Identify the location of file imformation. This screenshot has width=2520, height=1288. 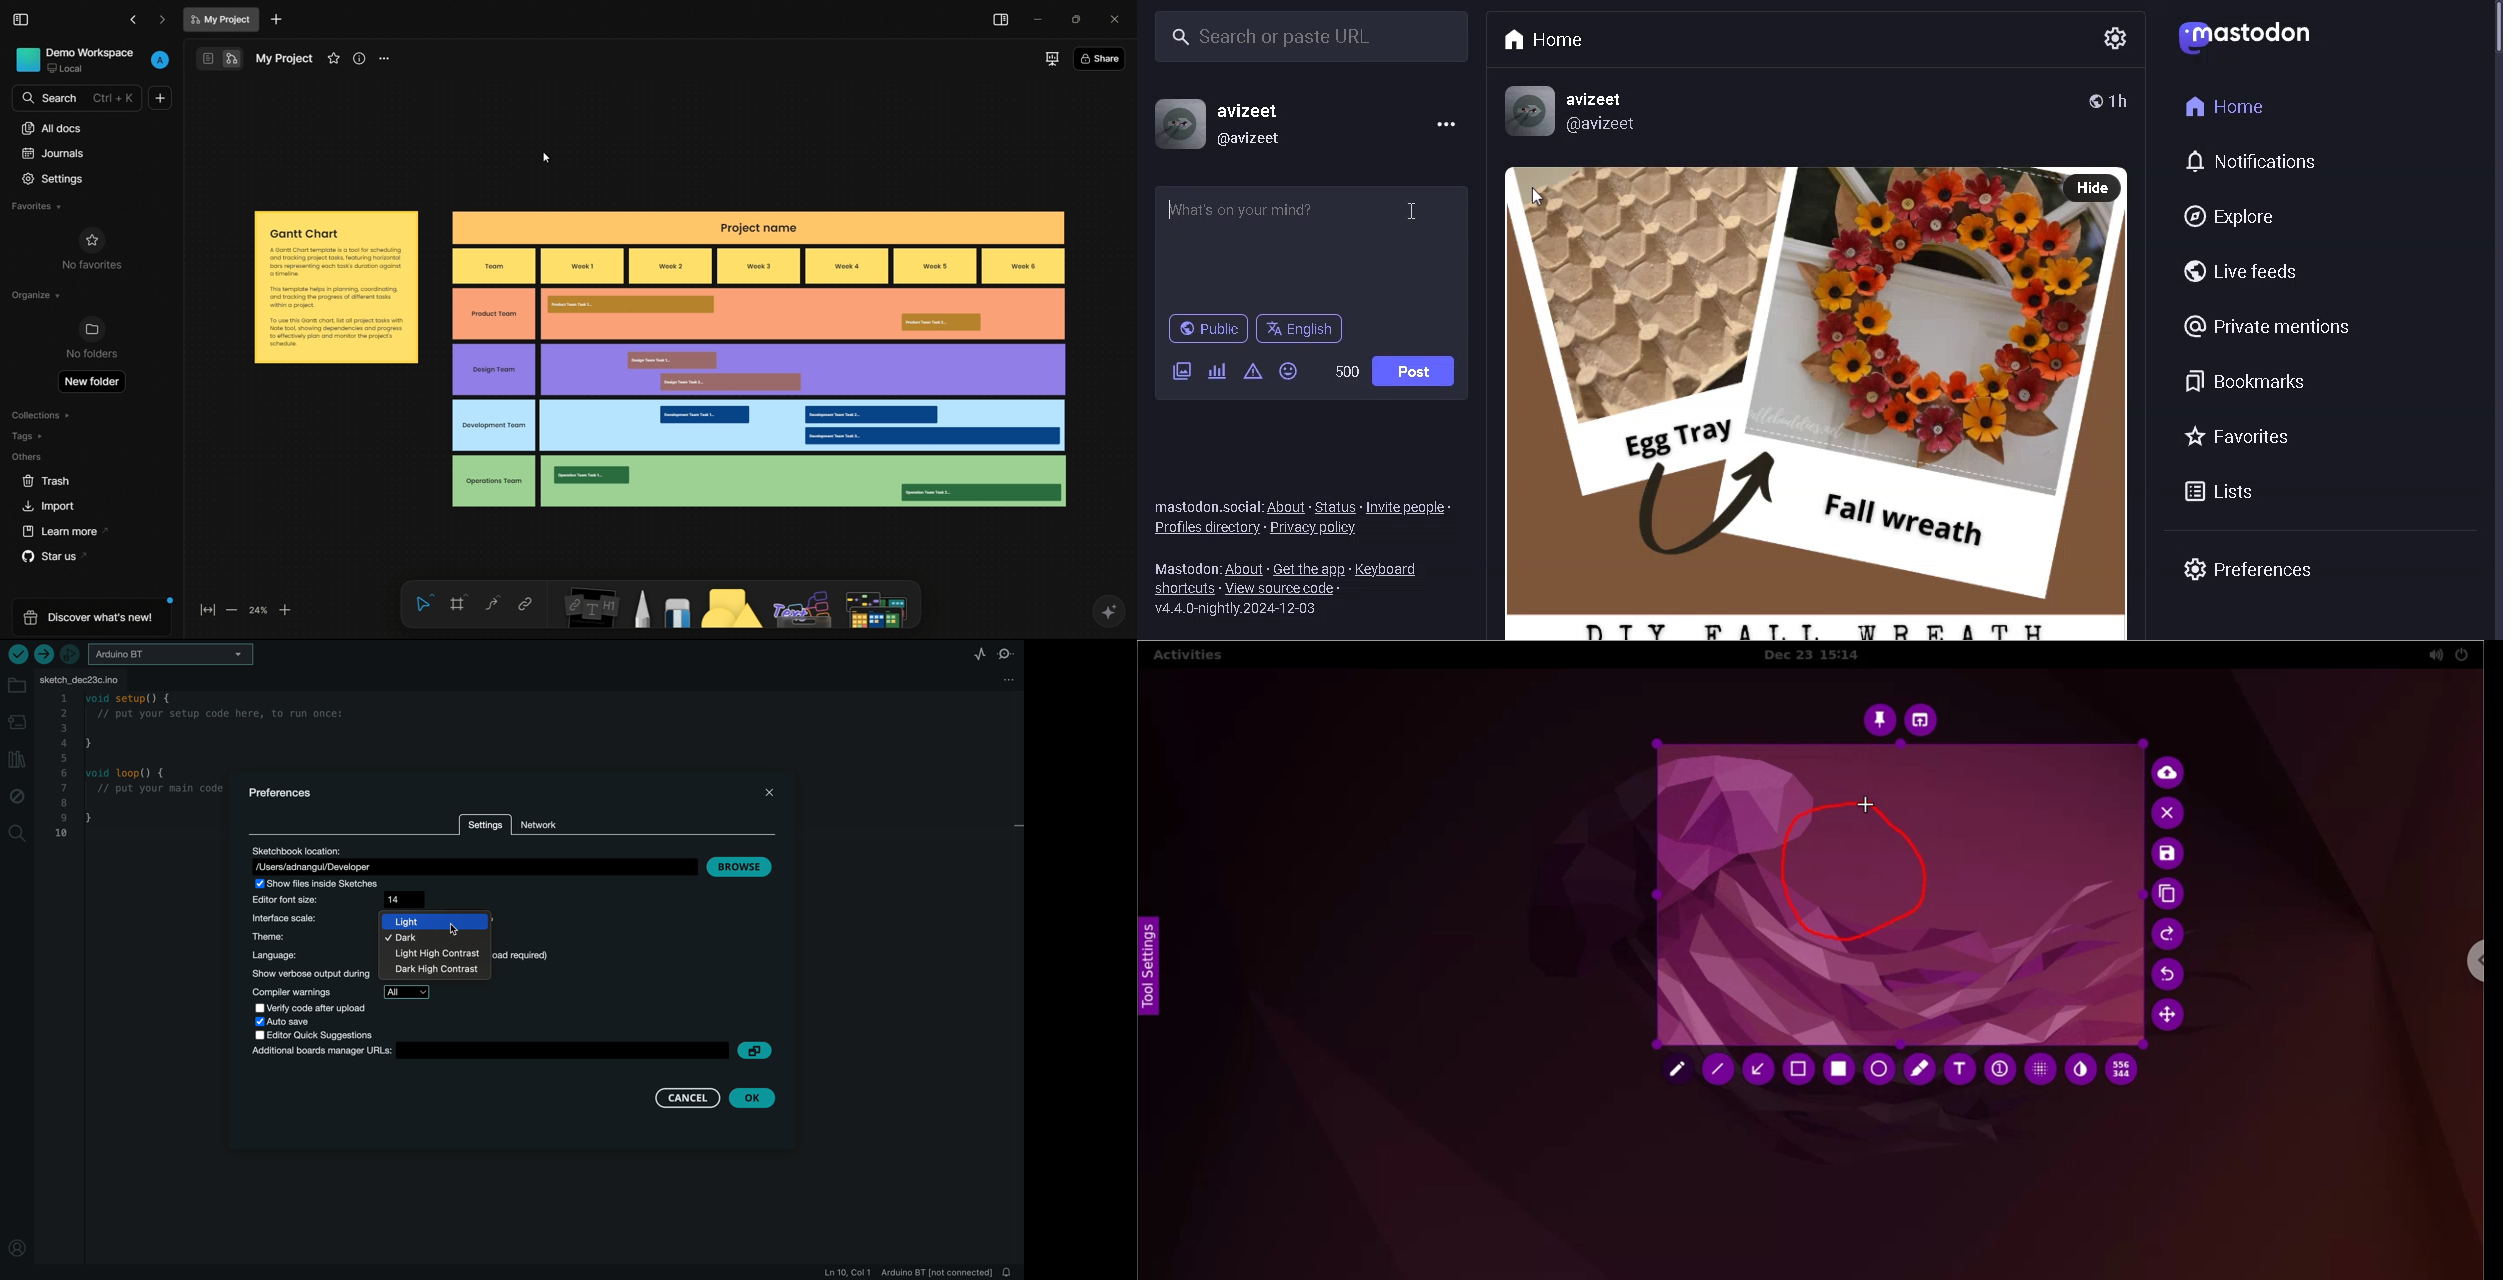
(899, 1273).